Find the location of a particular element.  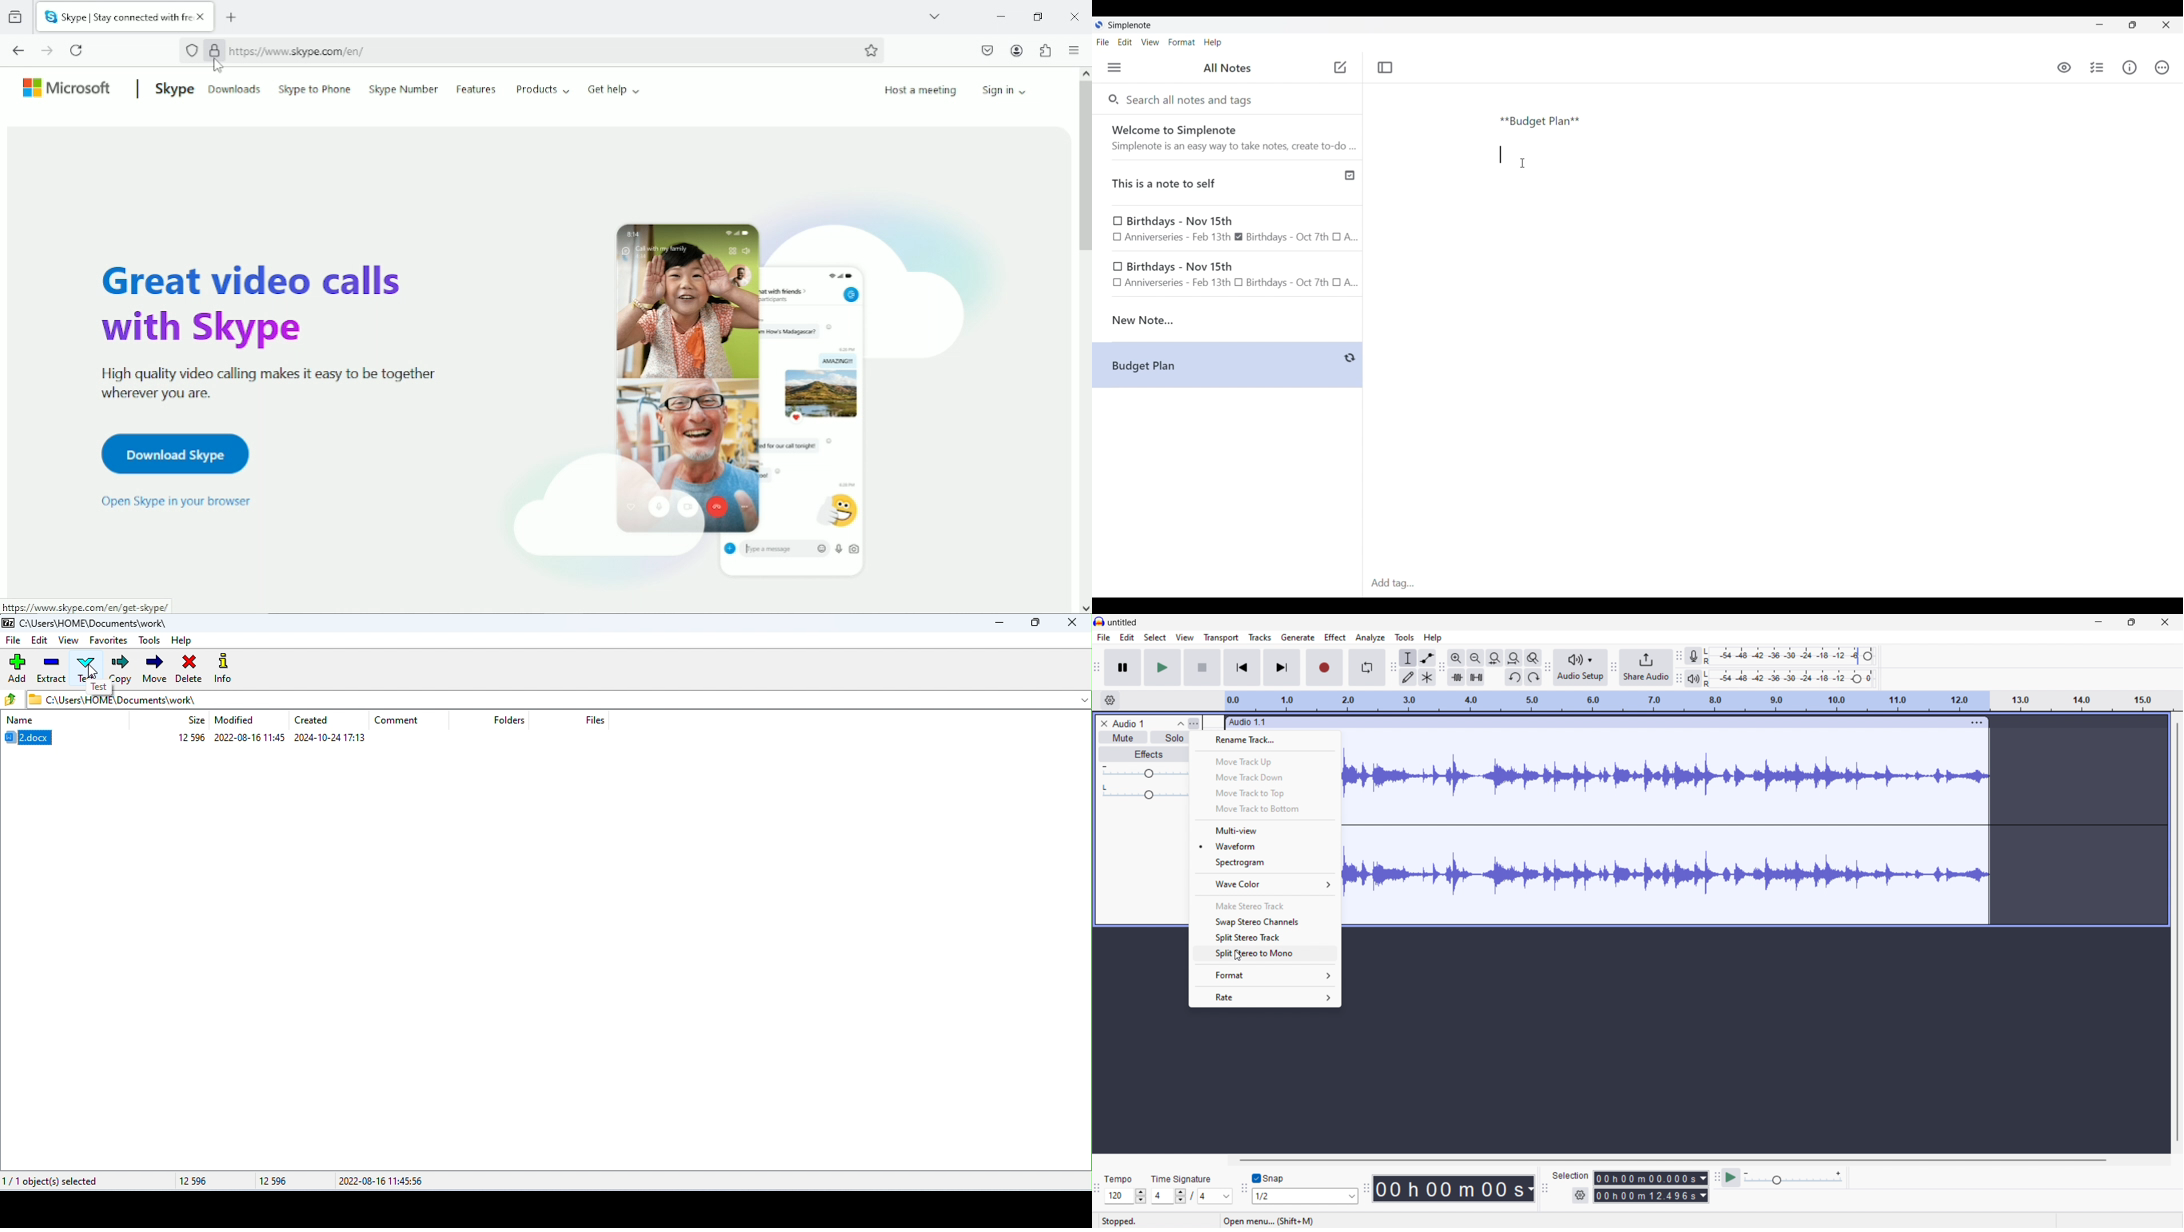

redo is located at coordinates (1533, 677).